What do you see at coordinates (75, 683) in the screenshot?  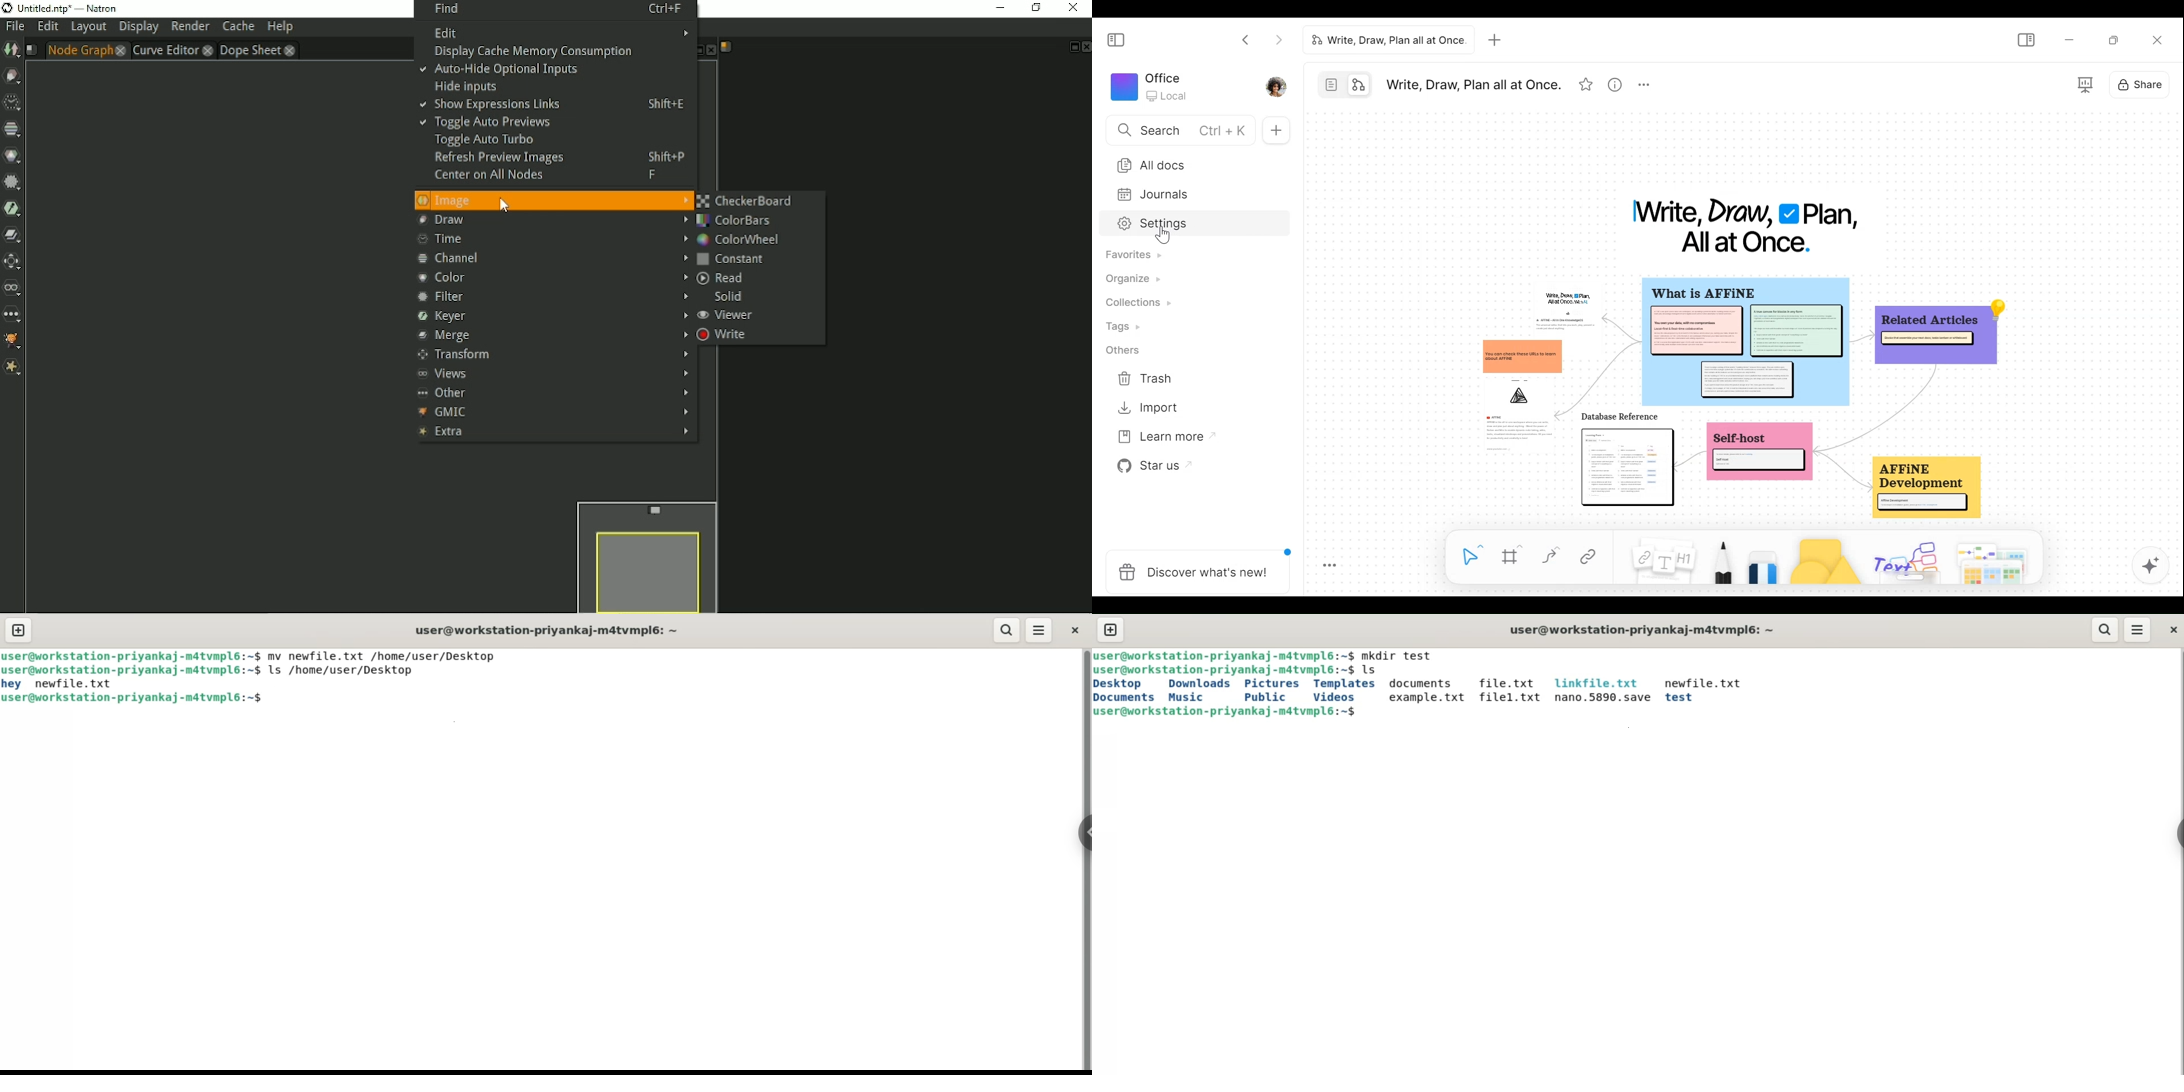 I see `newfile.txt` at bounding box center [75, 683].